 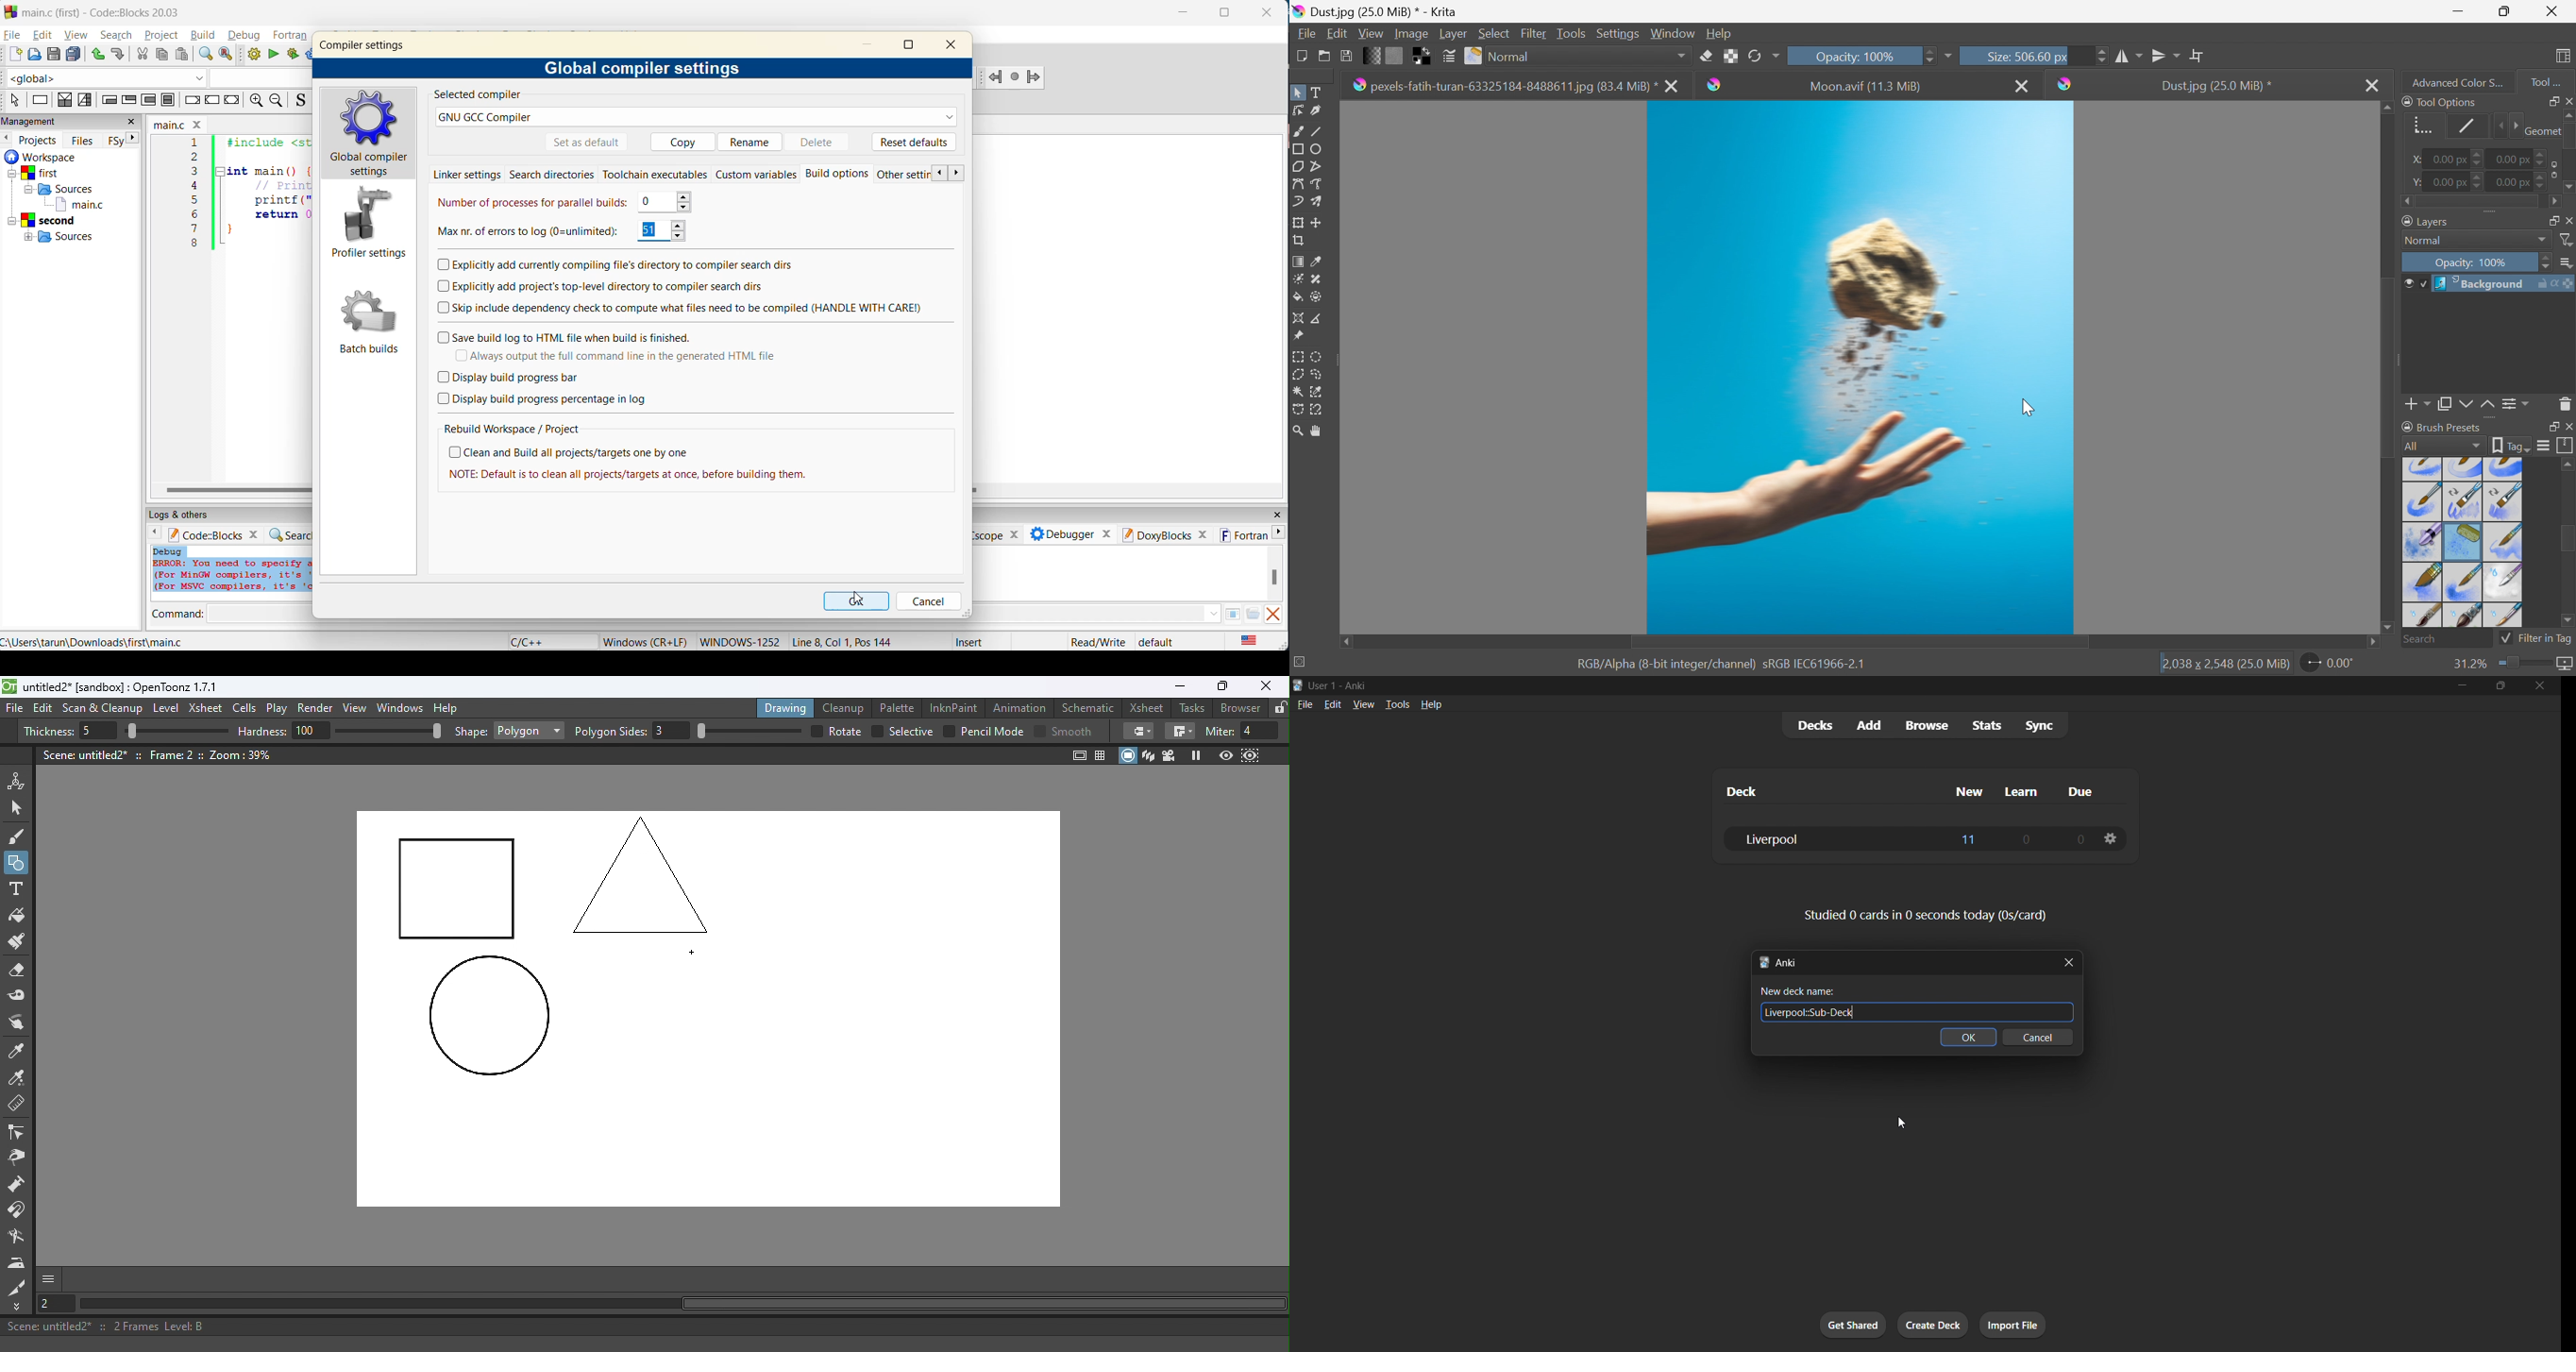 What do you see at coordinates (643, 67) in the screenshot?
I see `global compiler settings` at bounding box center [643, 67].